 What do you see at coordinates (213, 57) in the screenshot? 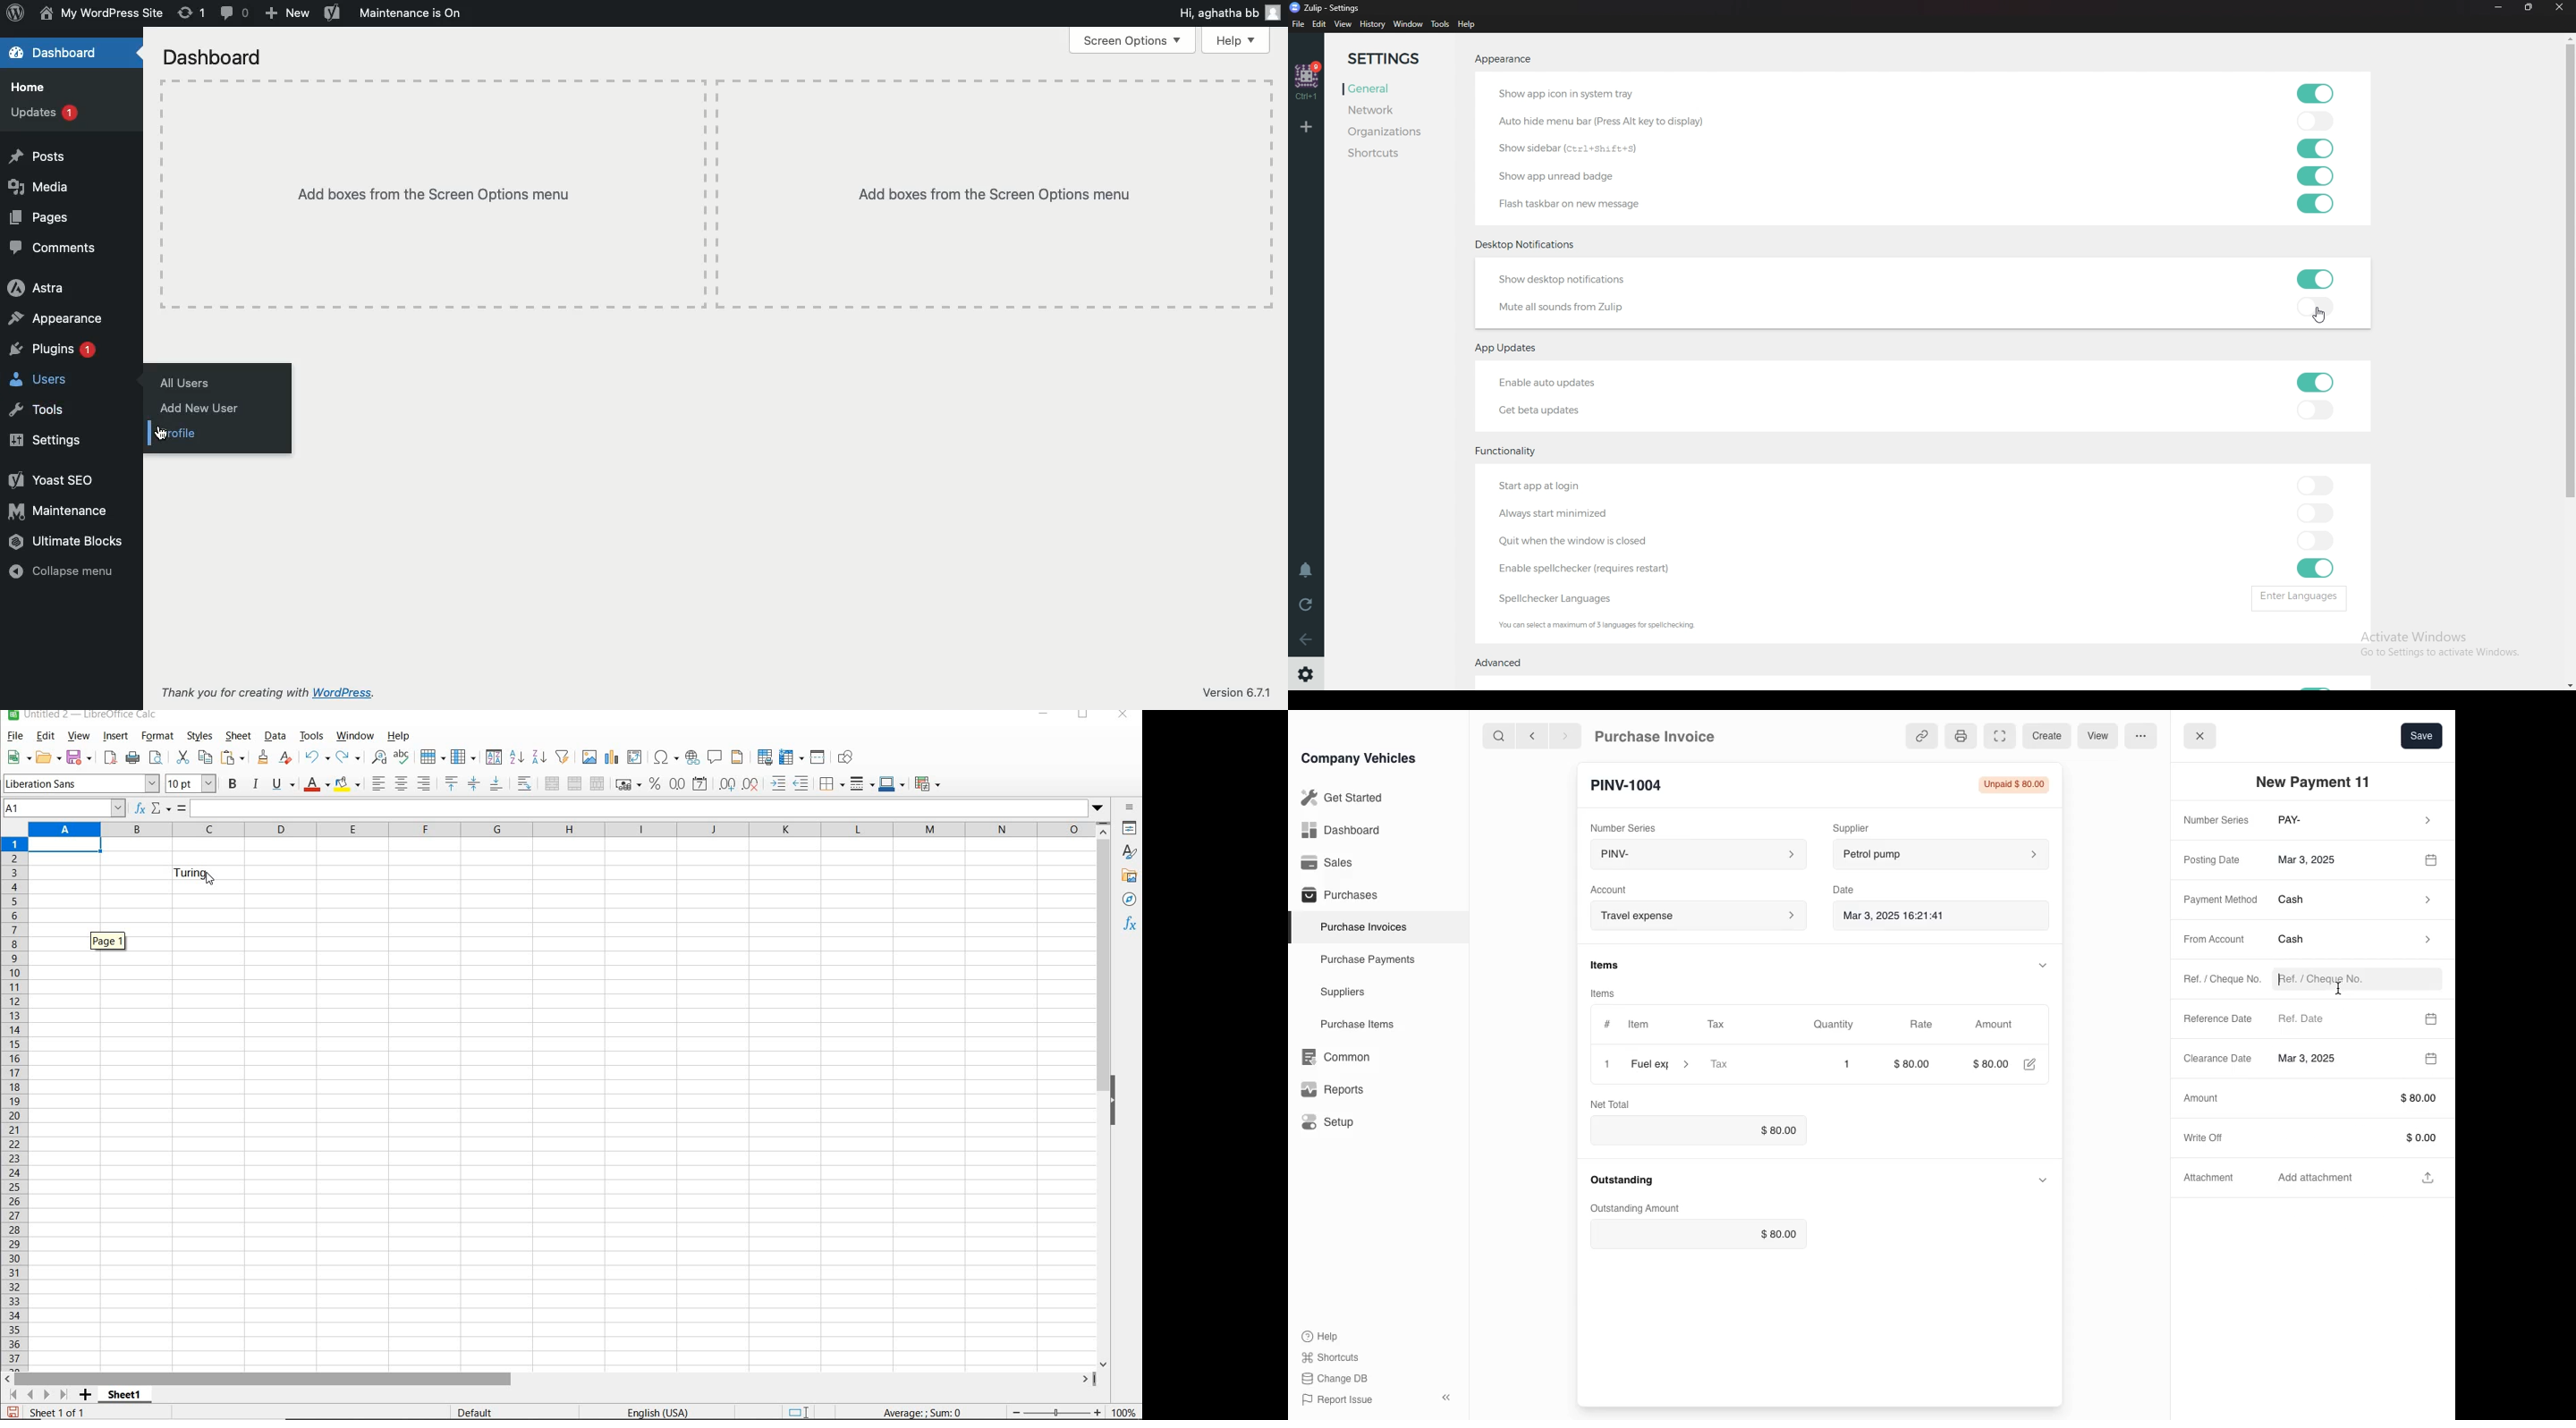
I see `Dashboard` at bounding box center [213, 57].